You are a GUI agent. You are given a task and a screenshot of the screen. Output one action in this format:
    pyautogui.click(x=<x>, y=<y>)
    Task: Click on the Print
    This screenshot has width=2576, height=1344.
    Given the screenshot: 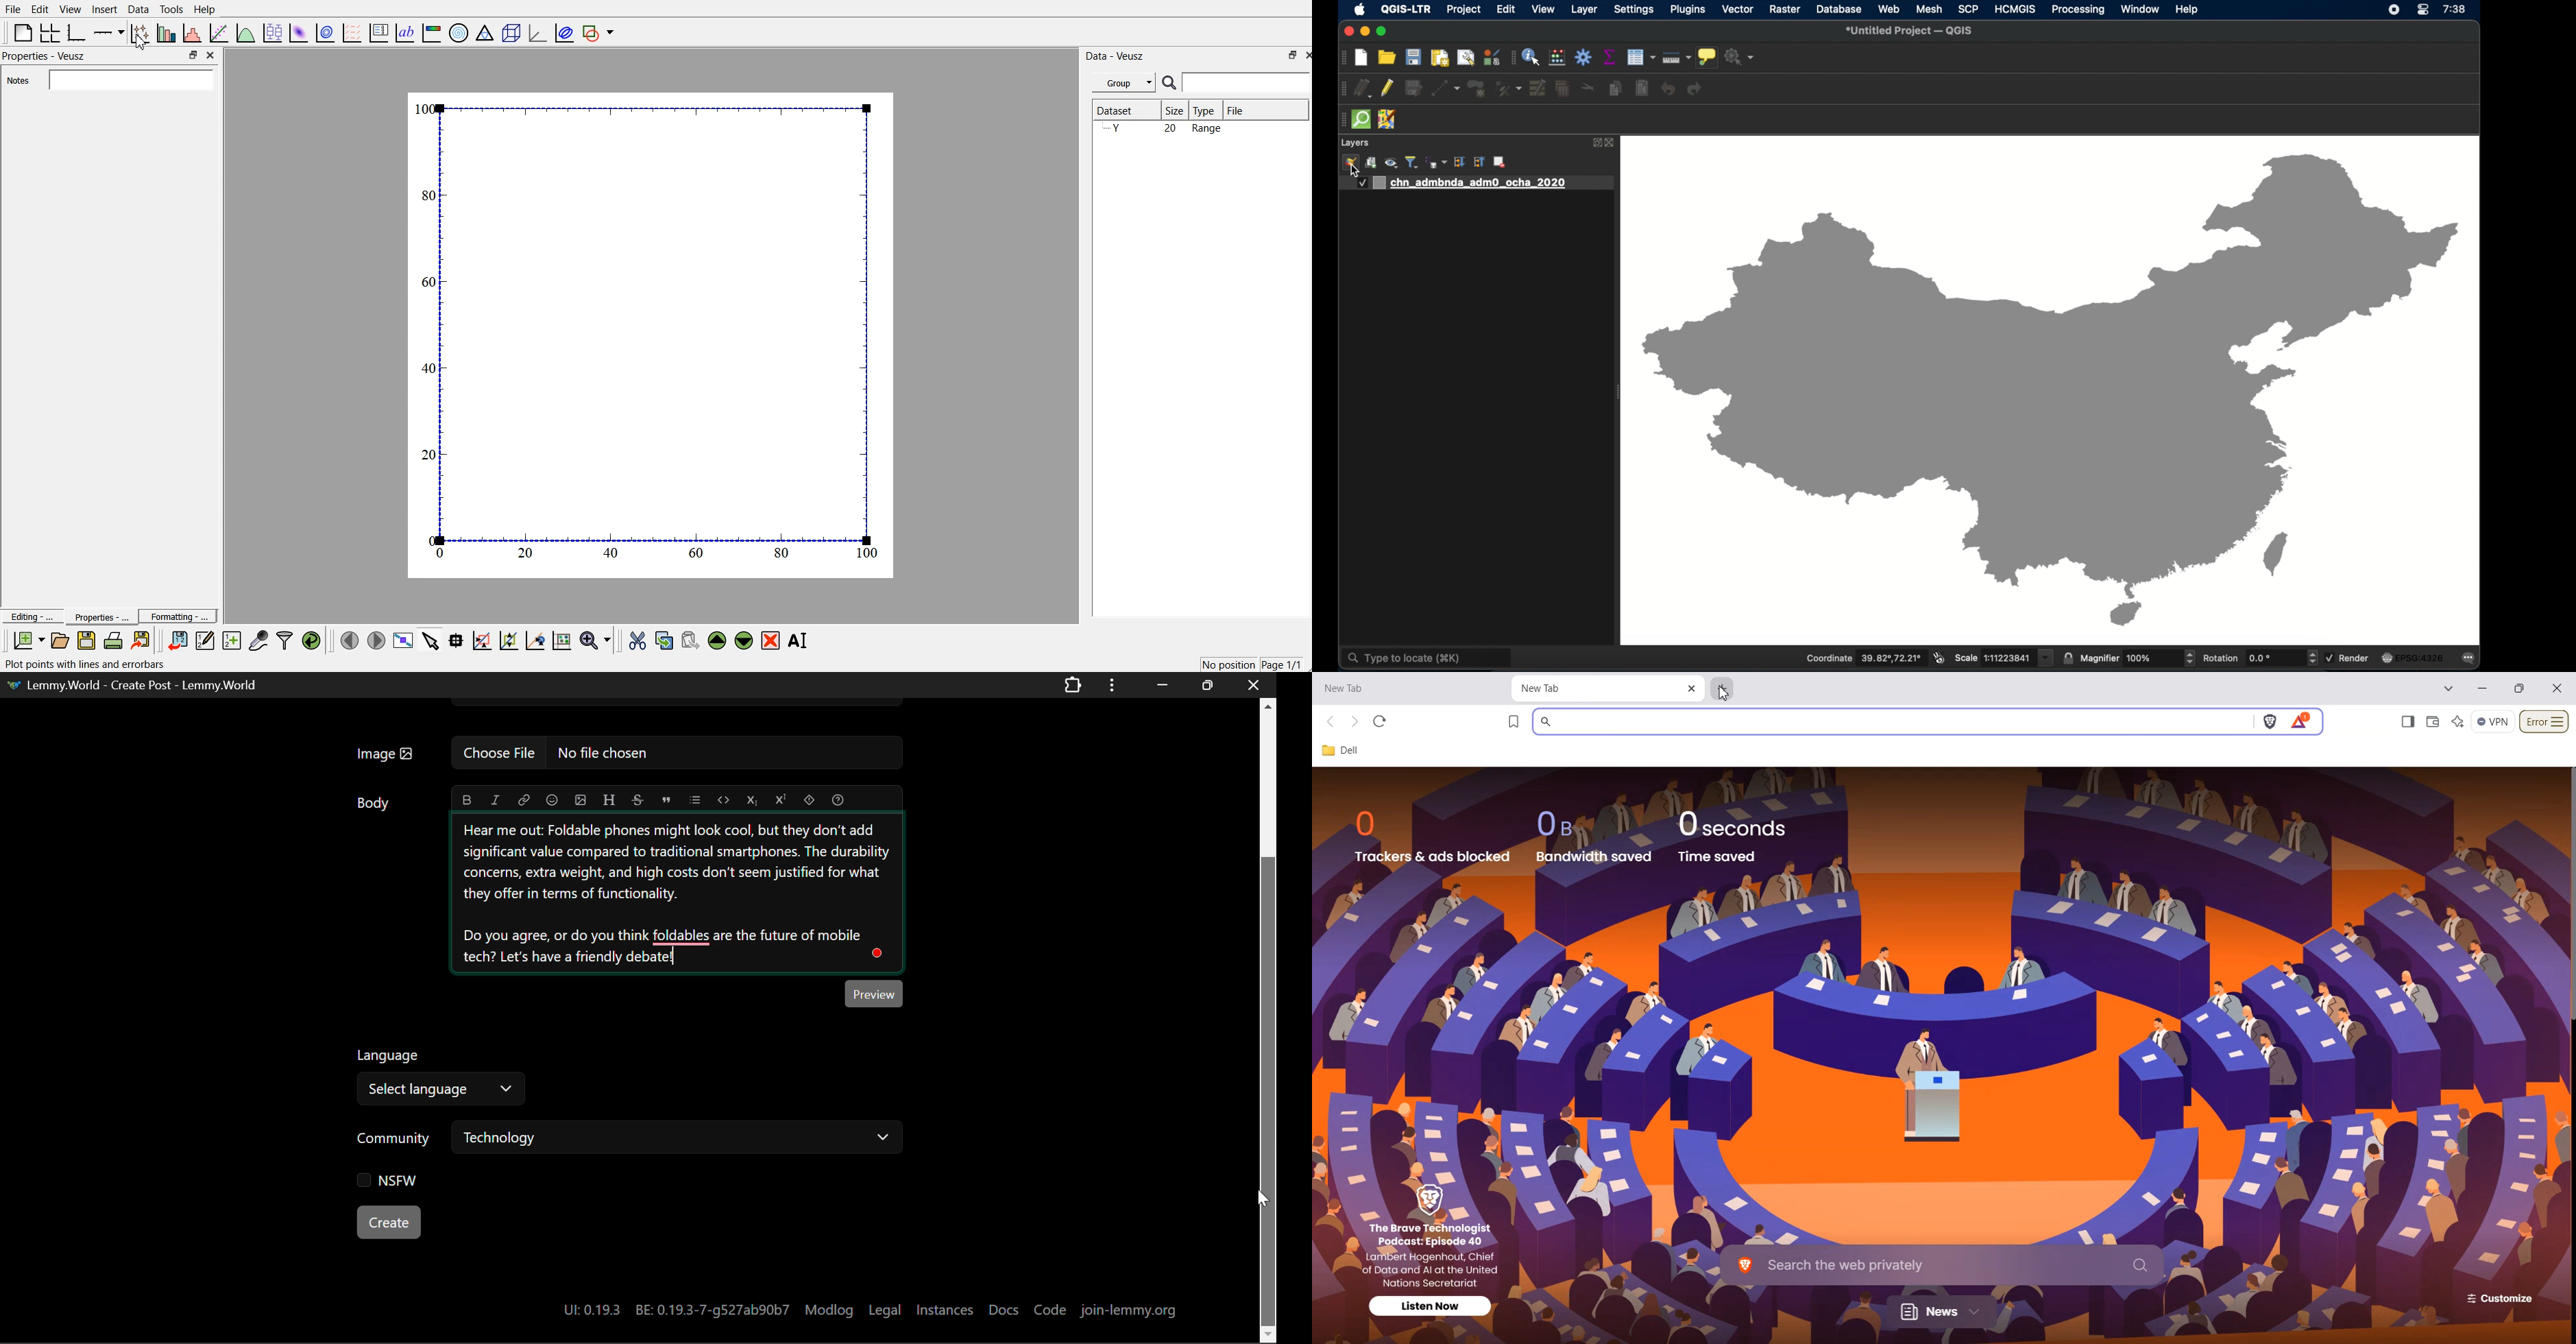 What is the action you would take?
    pyautogui.click(x=114, y=640)
    